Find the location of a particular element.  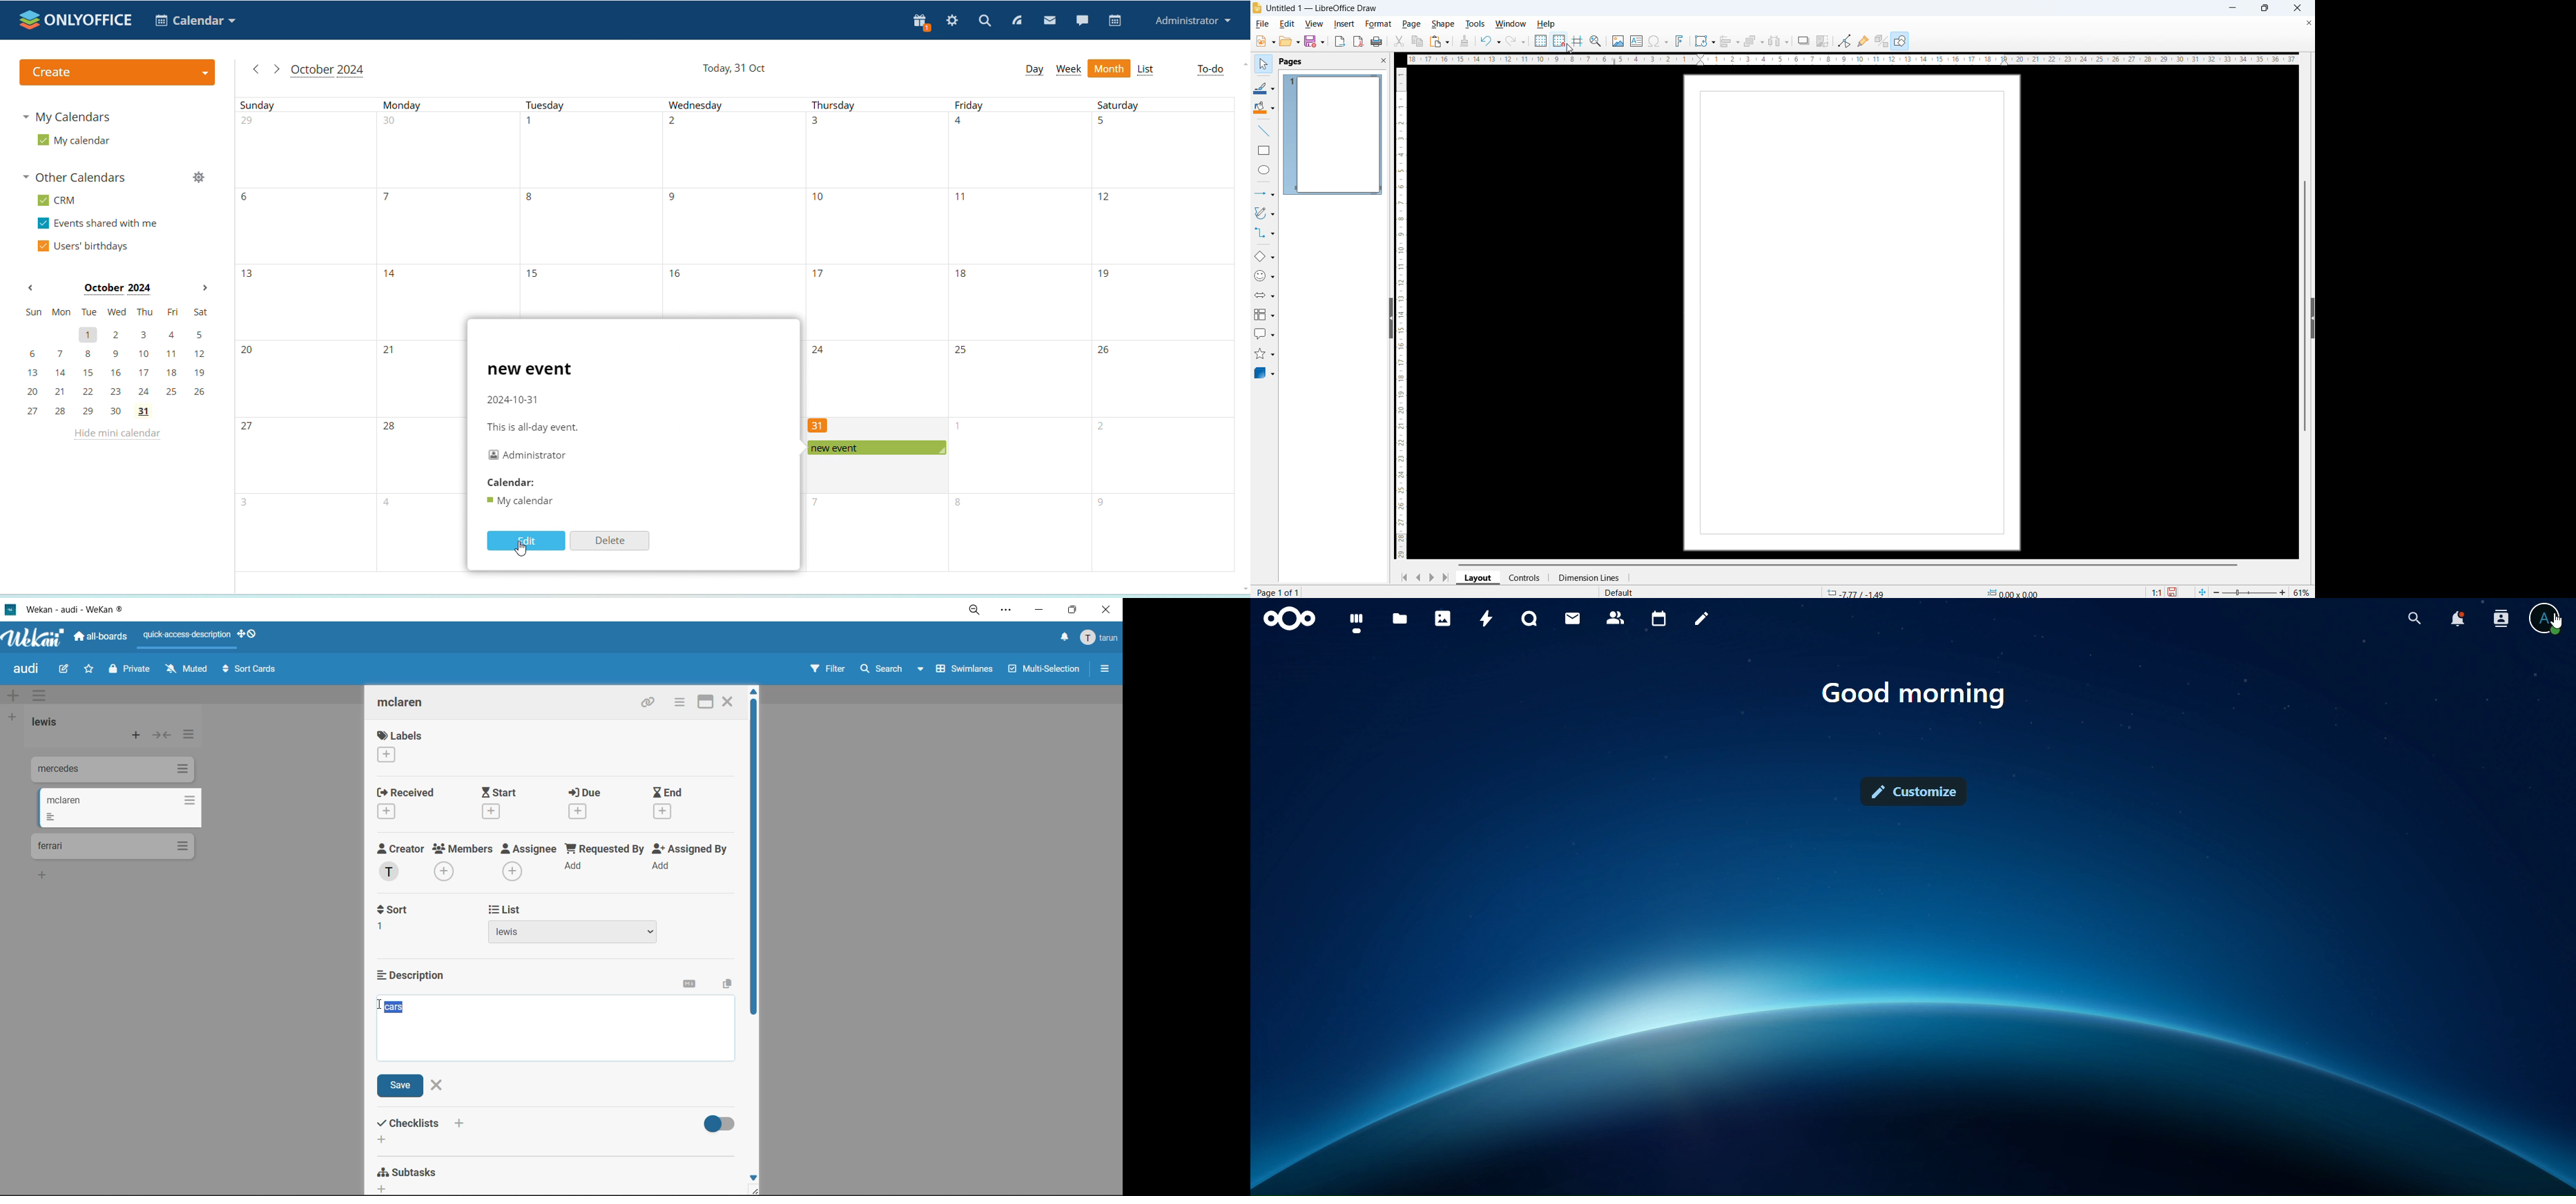

view profile is located at coordinates (2548, 619).